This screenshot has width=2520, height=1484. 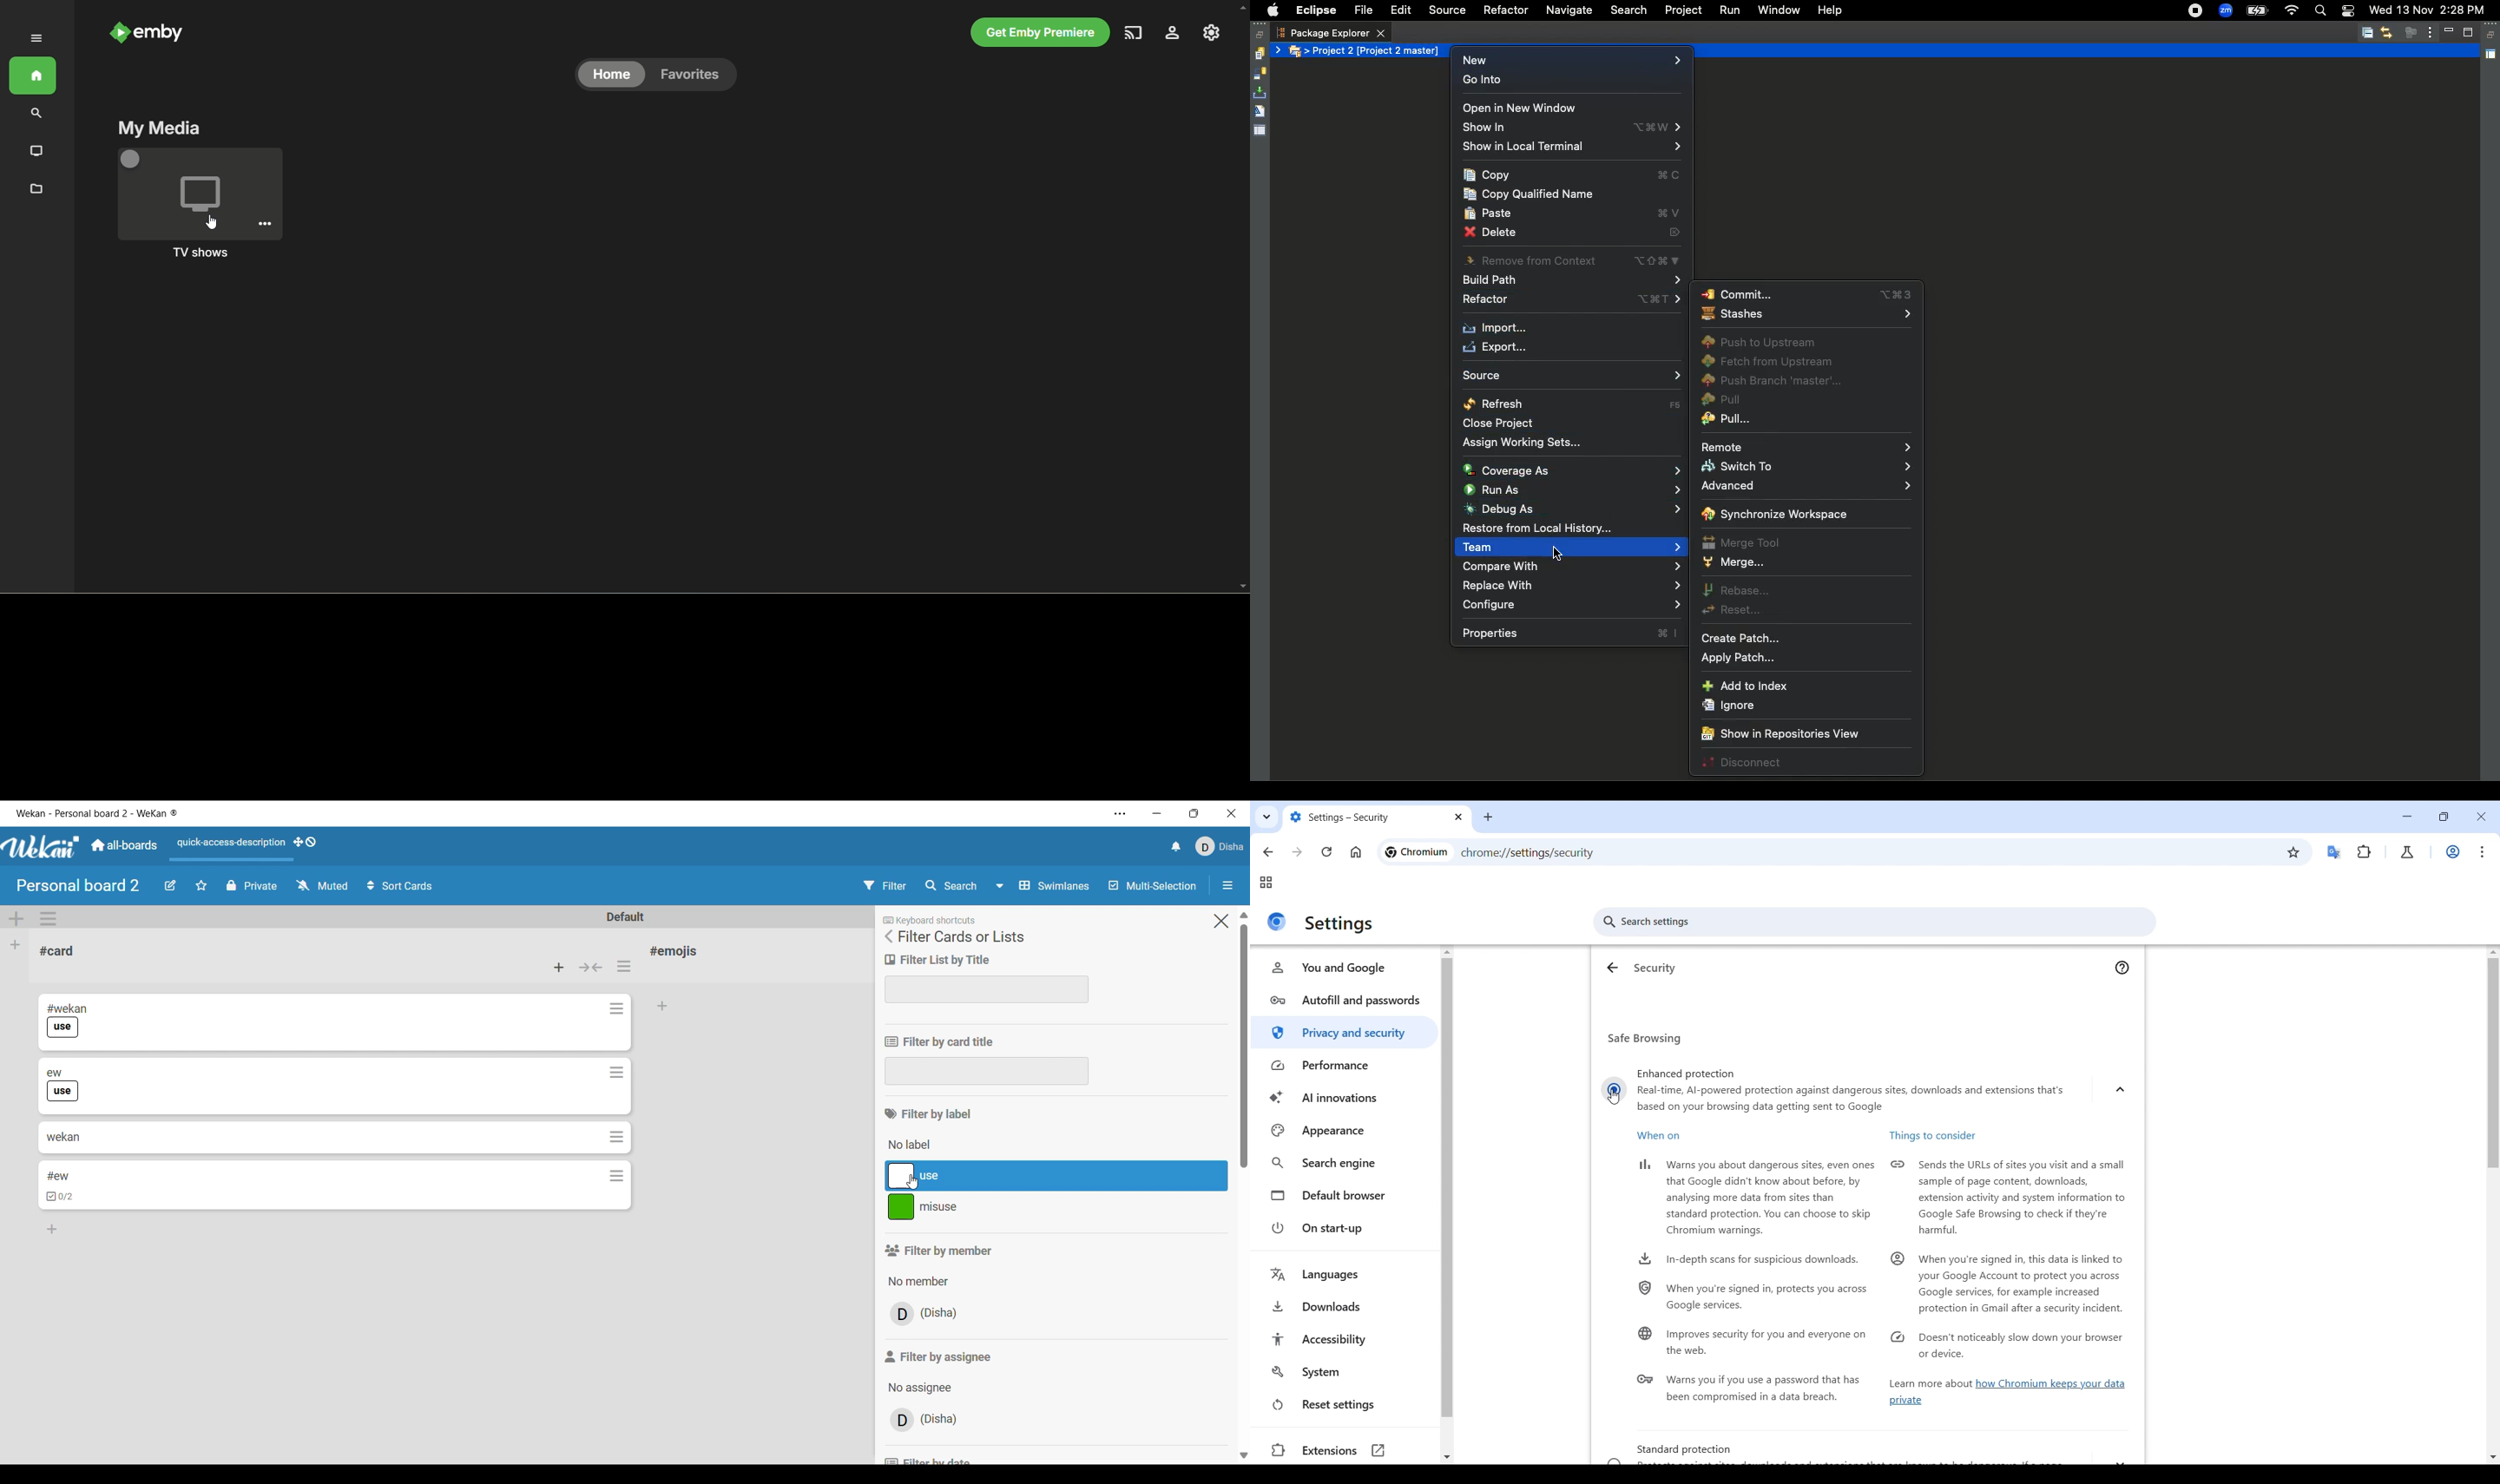 I want to click on Work, so click(x=2452, y=852).